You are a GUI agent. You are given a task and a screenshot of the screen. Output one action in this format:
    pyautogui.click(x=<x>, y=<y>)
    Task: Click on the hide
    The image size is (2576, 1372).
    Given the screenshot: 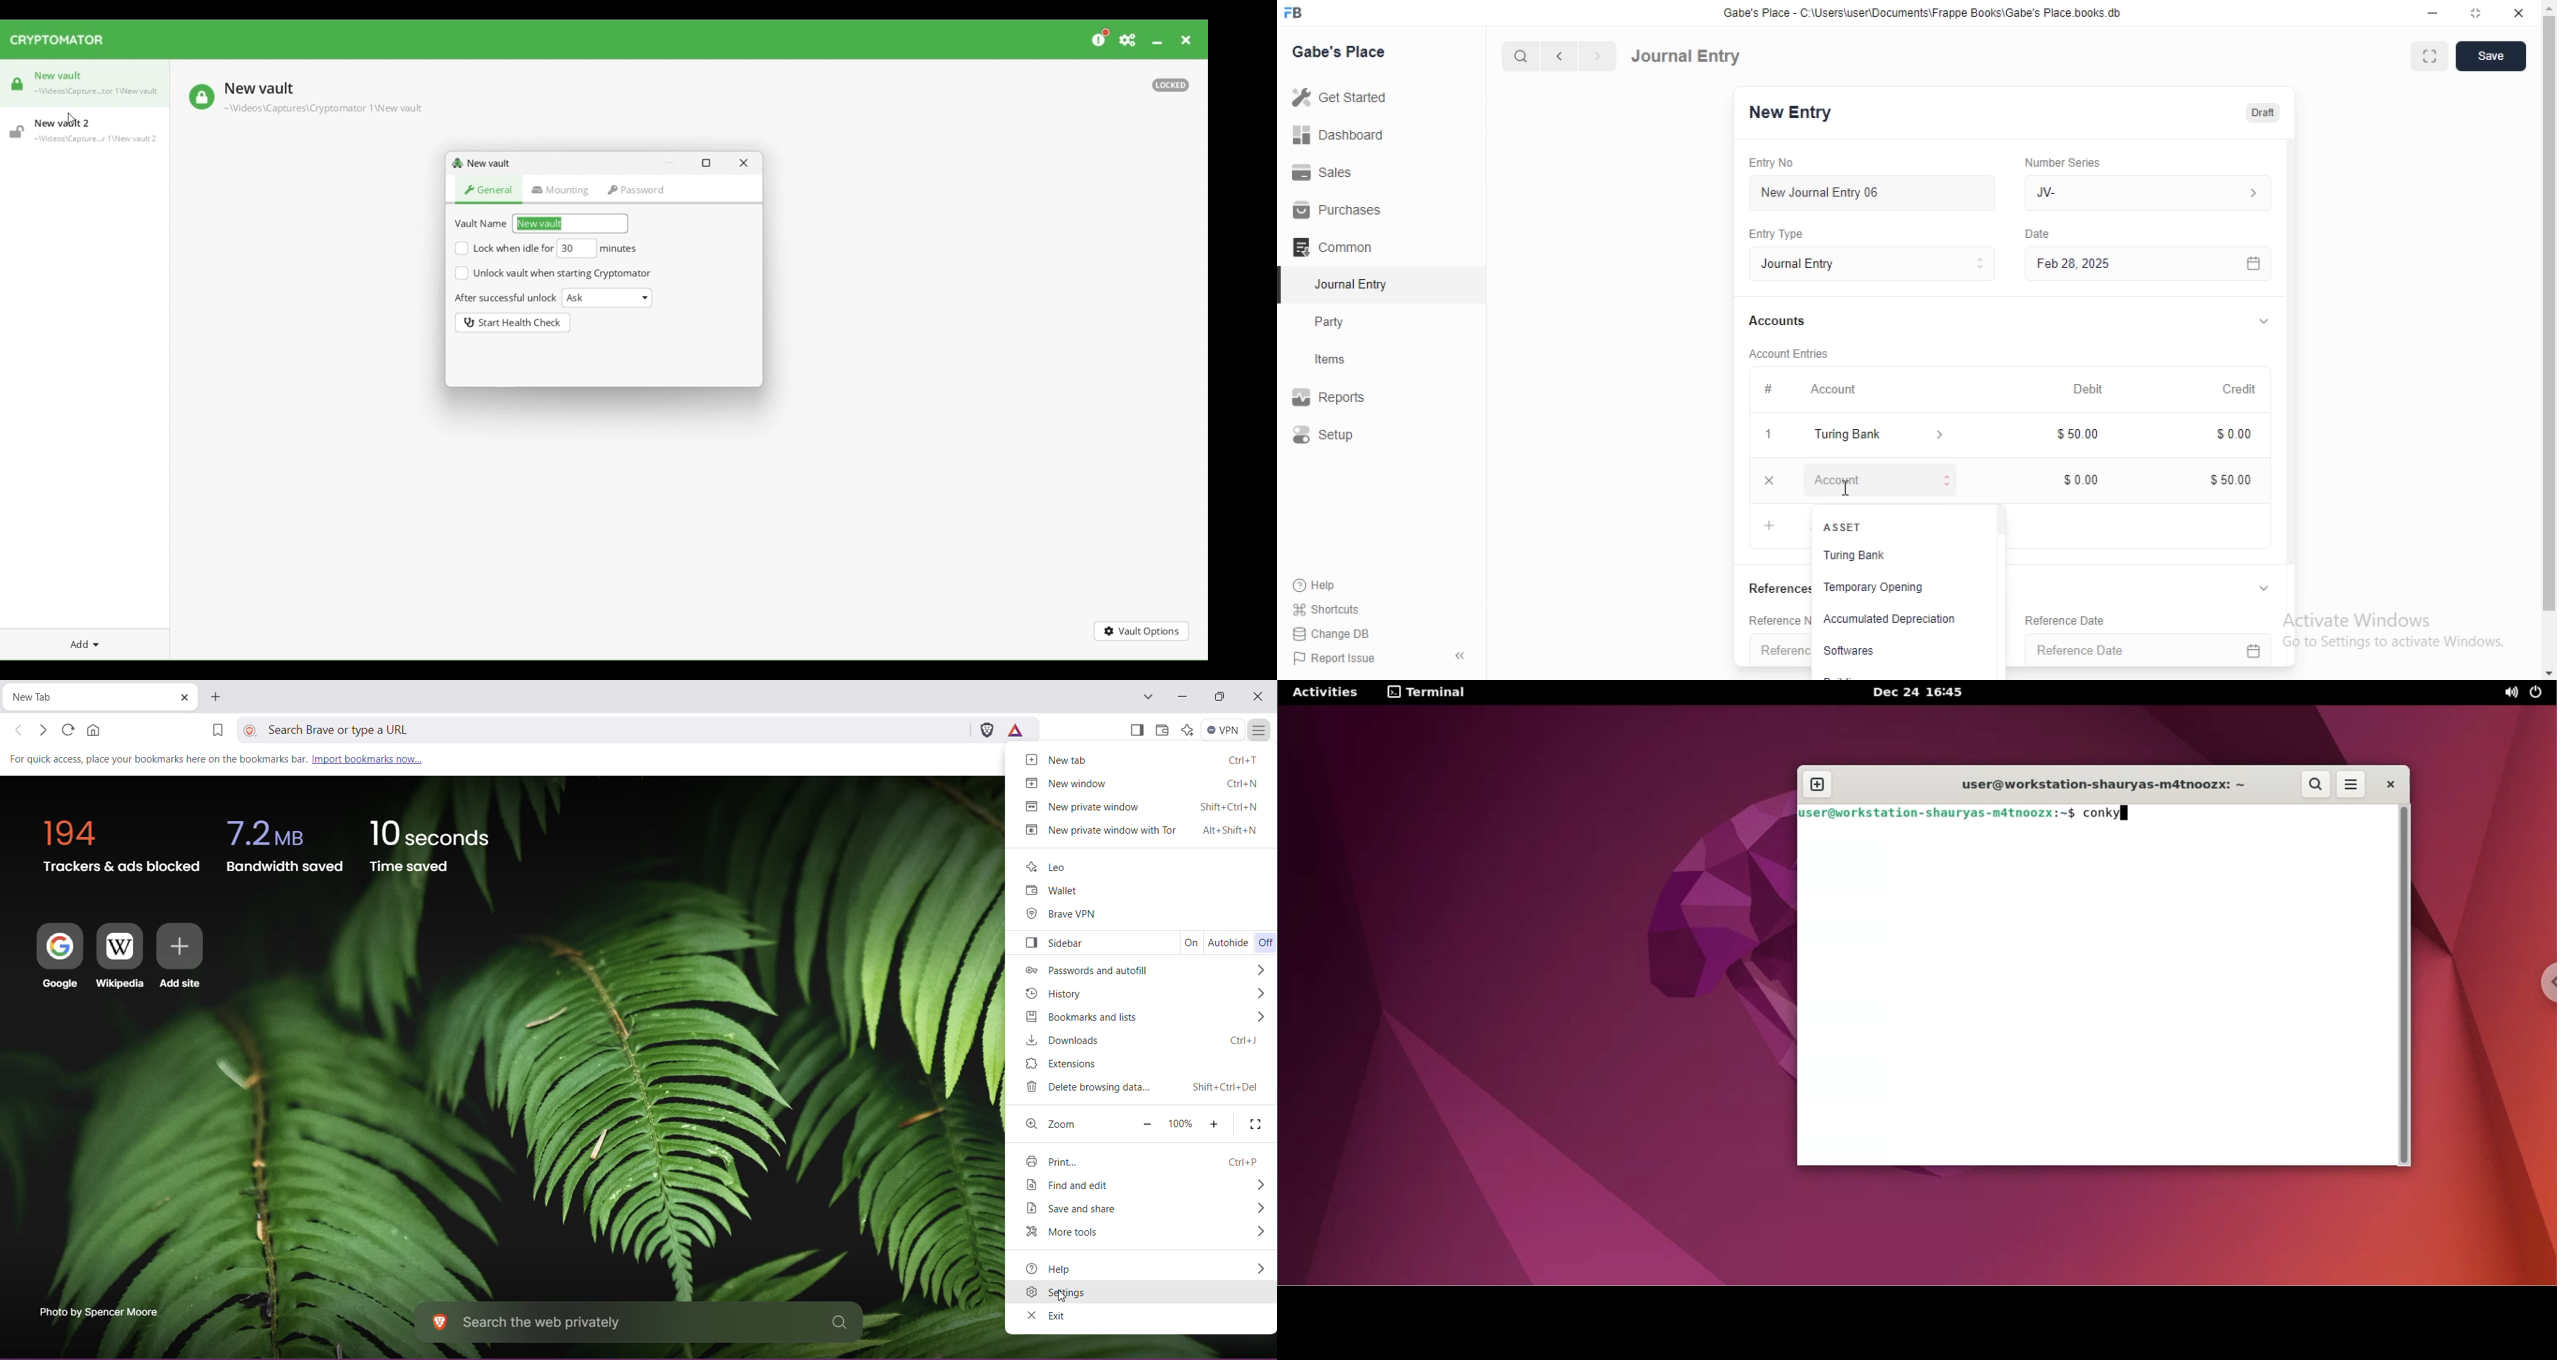 What is the action you would take?
    pyautogui.click(x=1456, y=657)
    